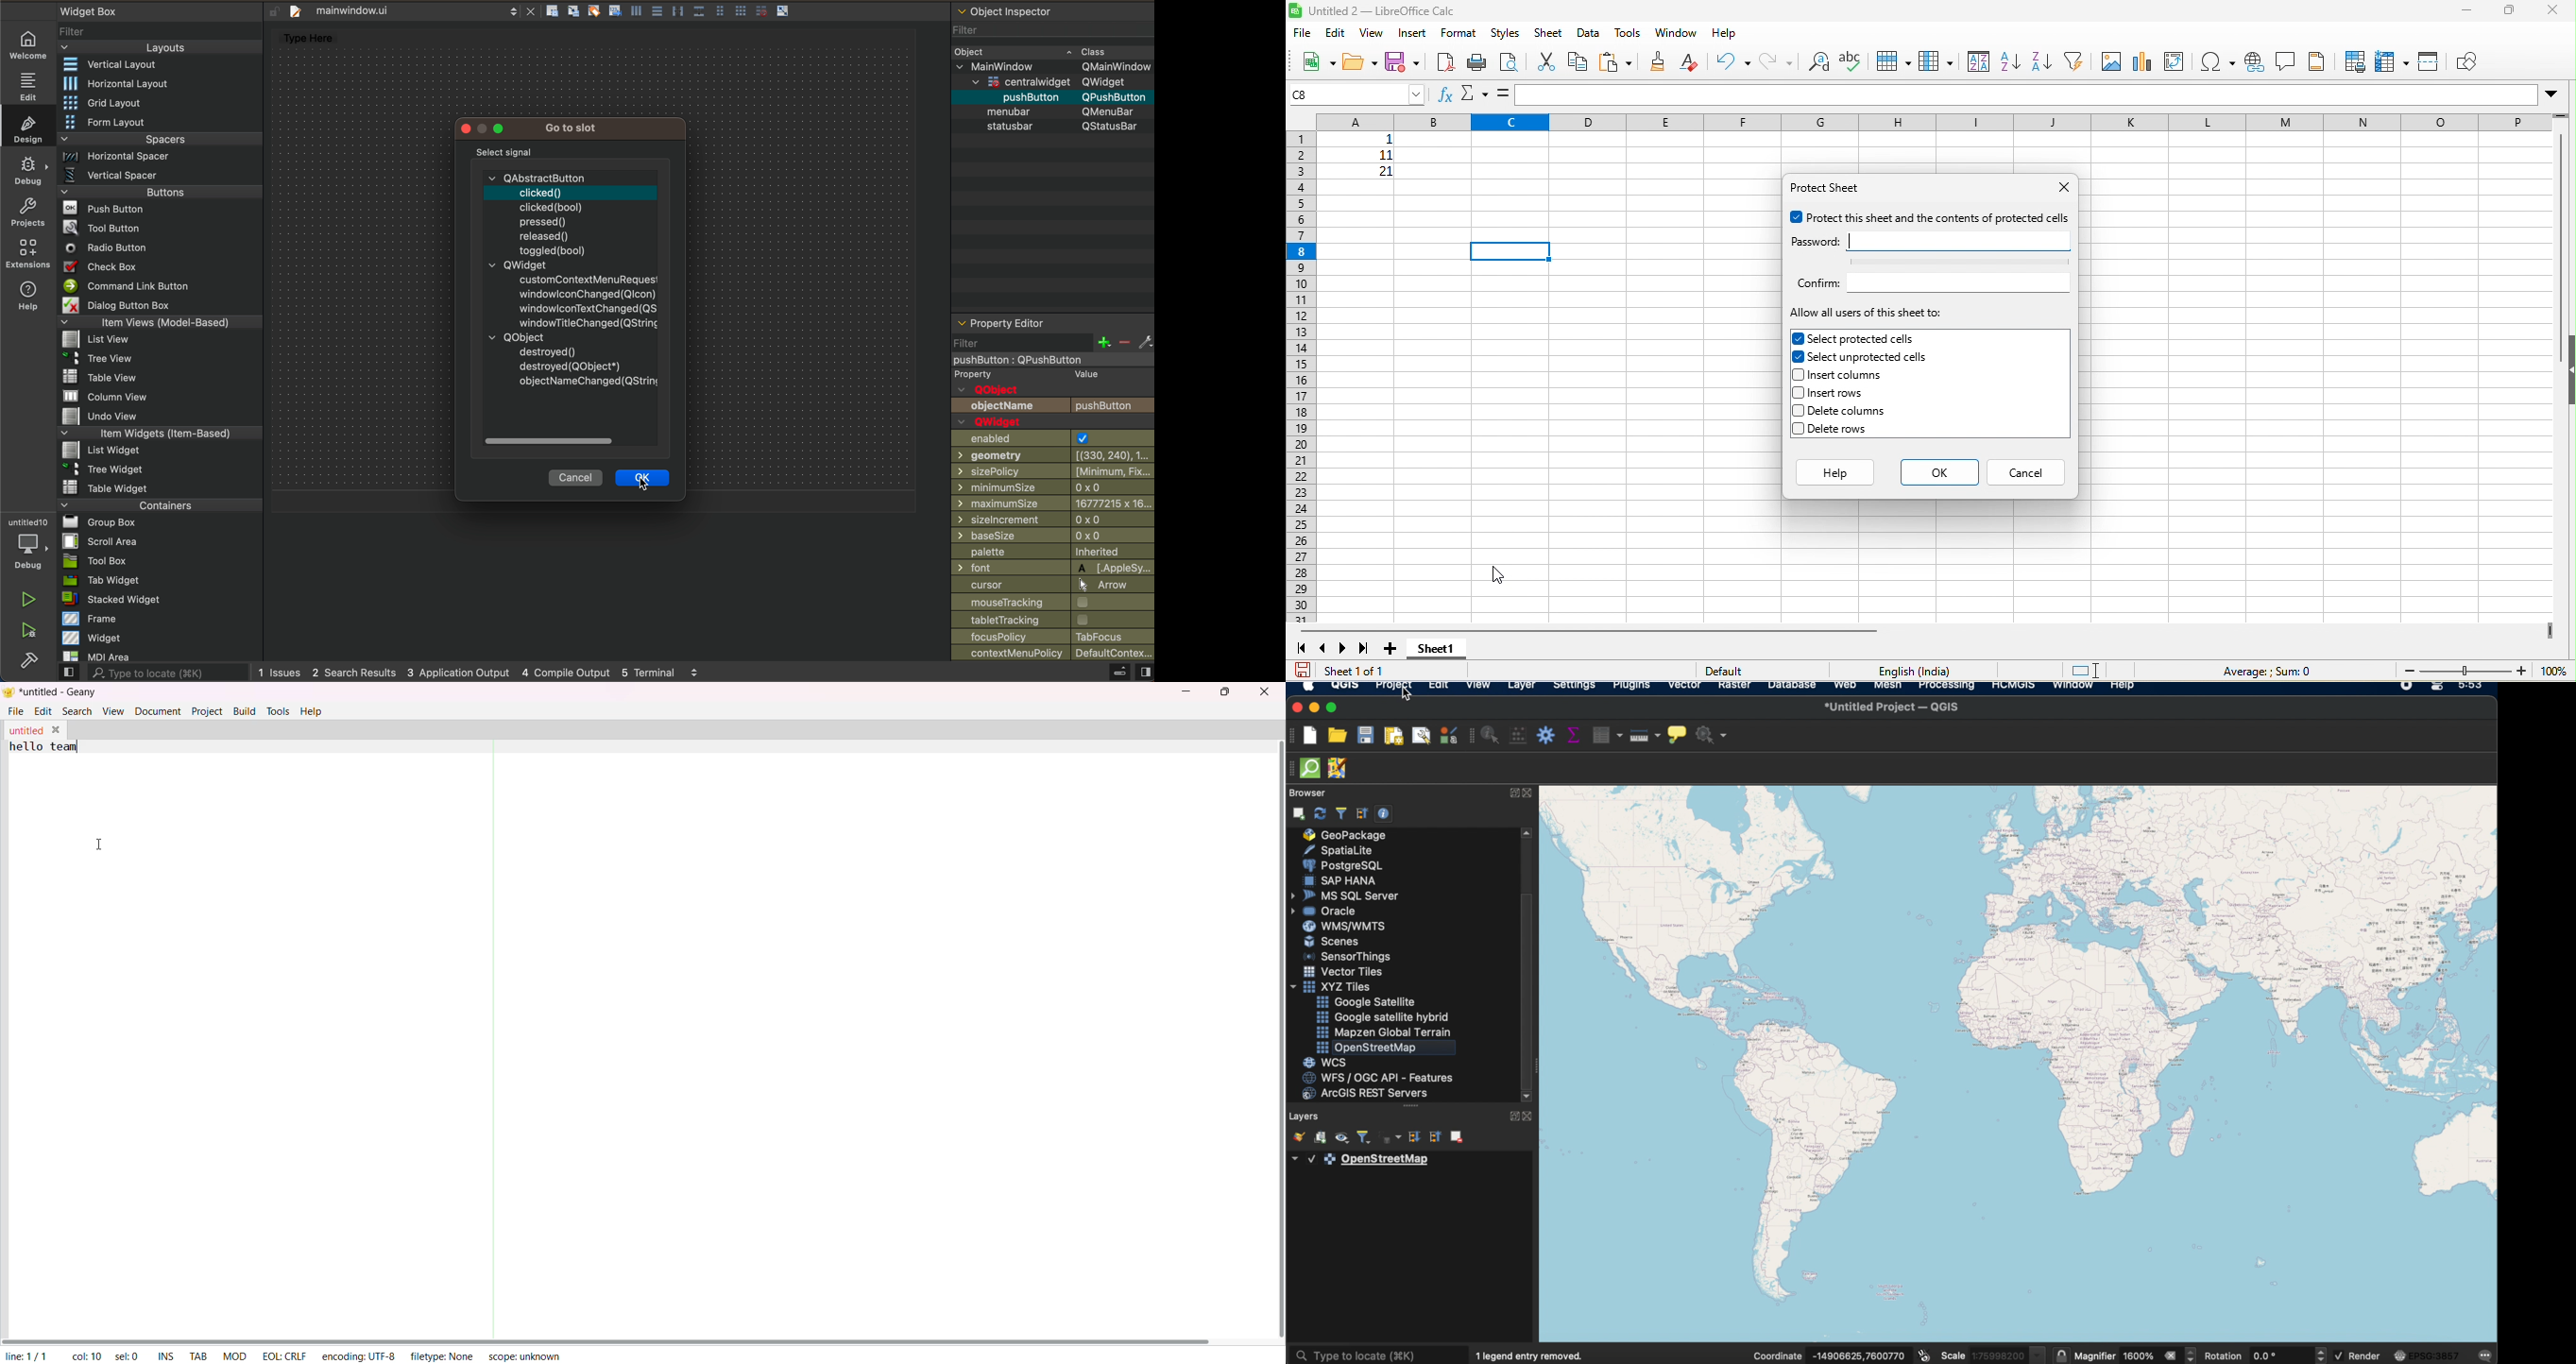  I want to click on magnifier, so click(2138, 1353).